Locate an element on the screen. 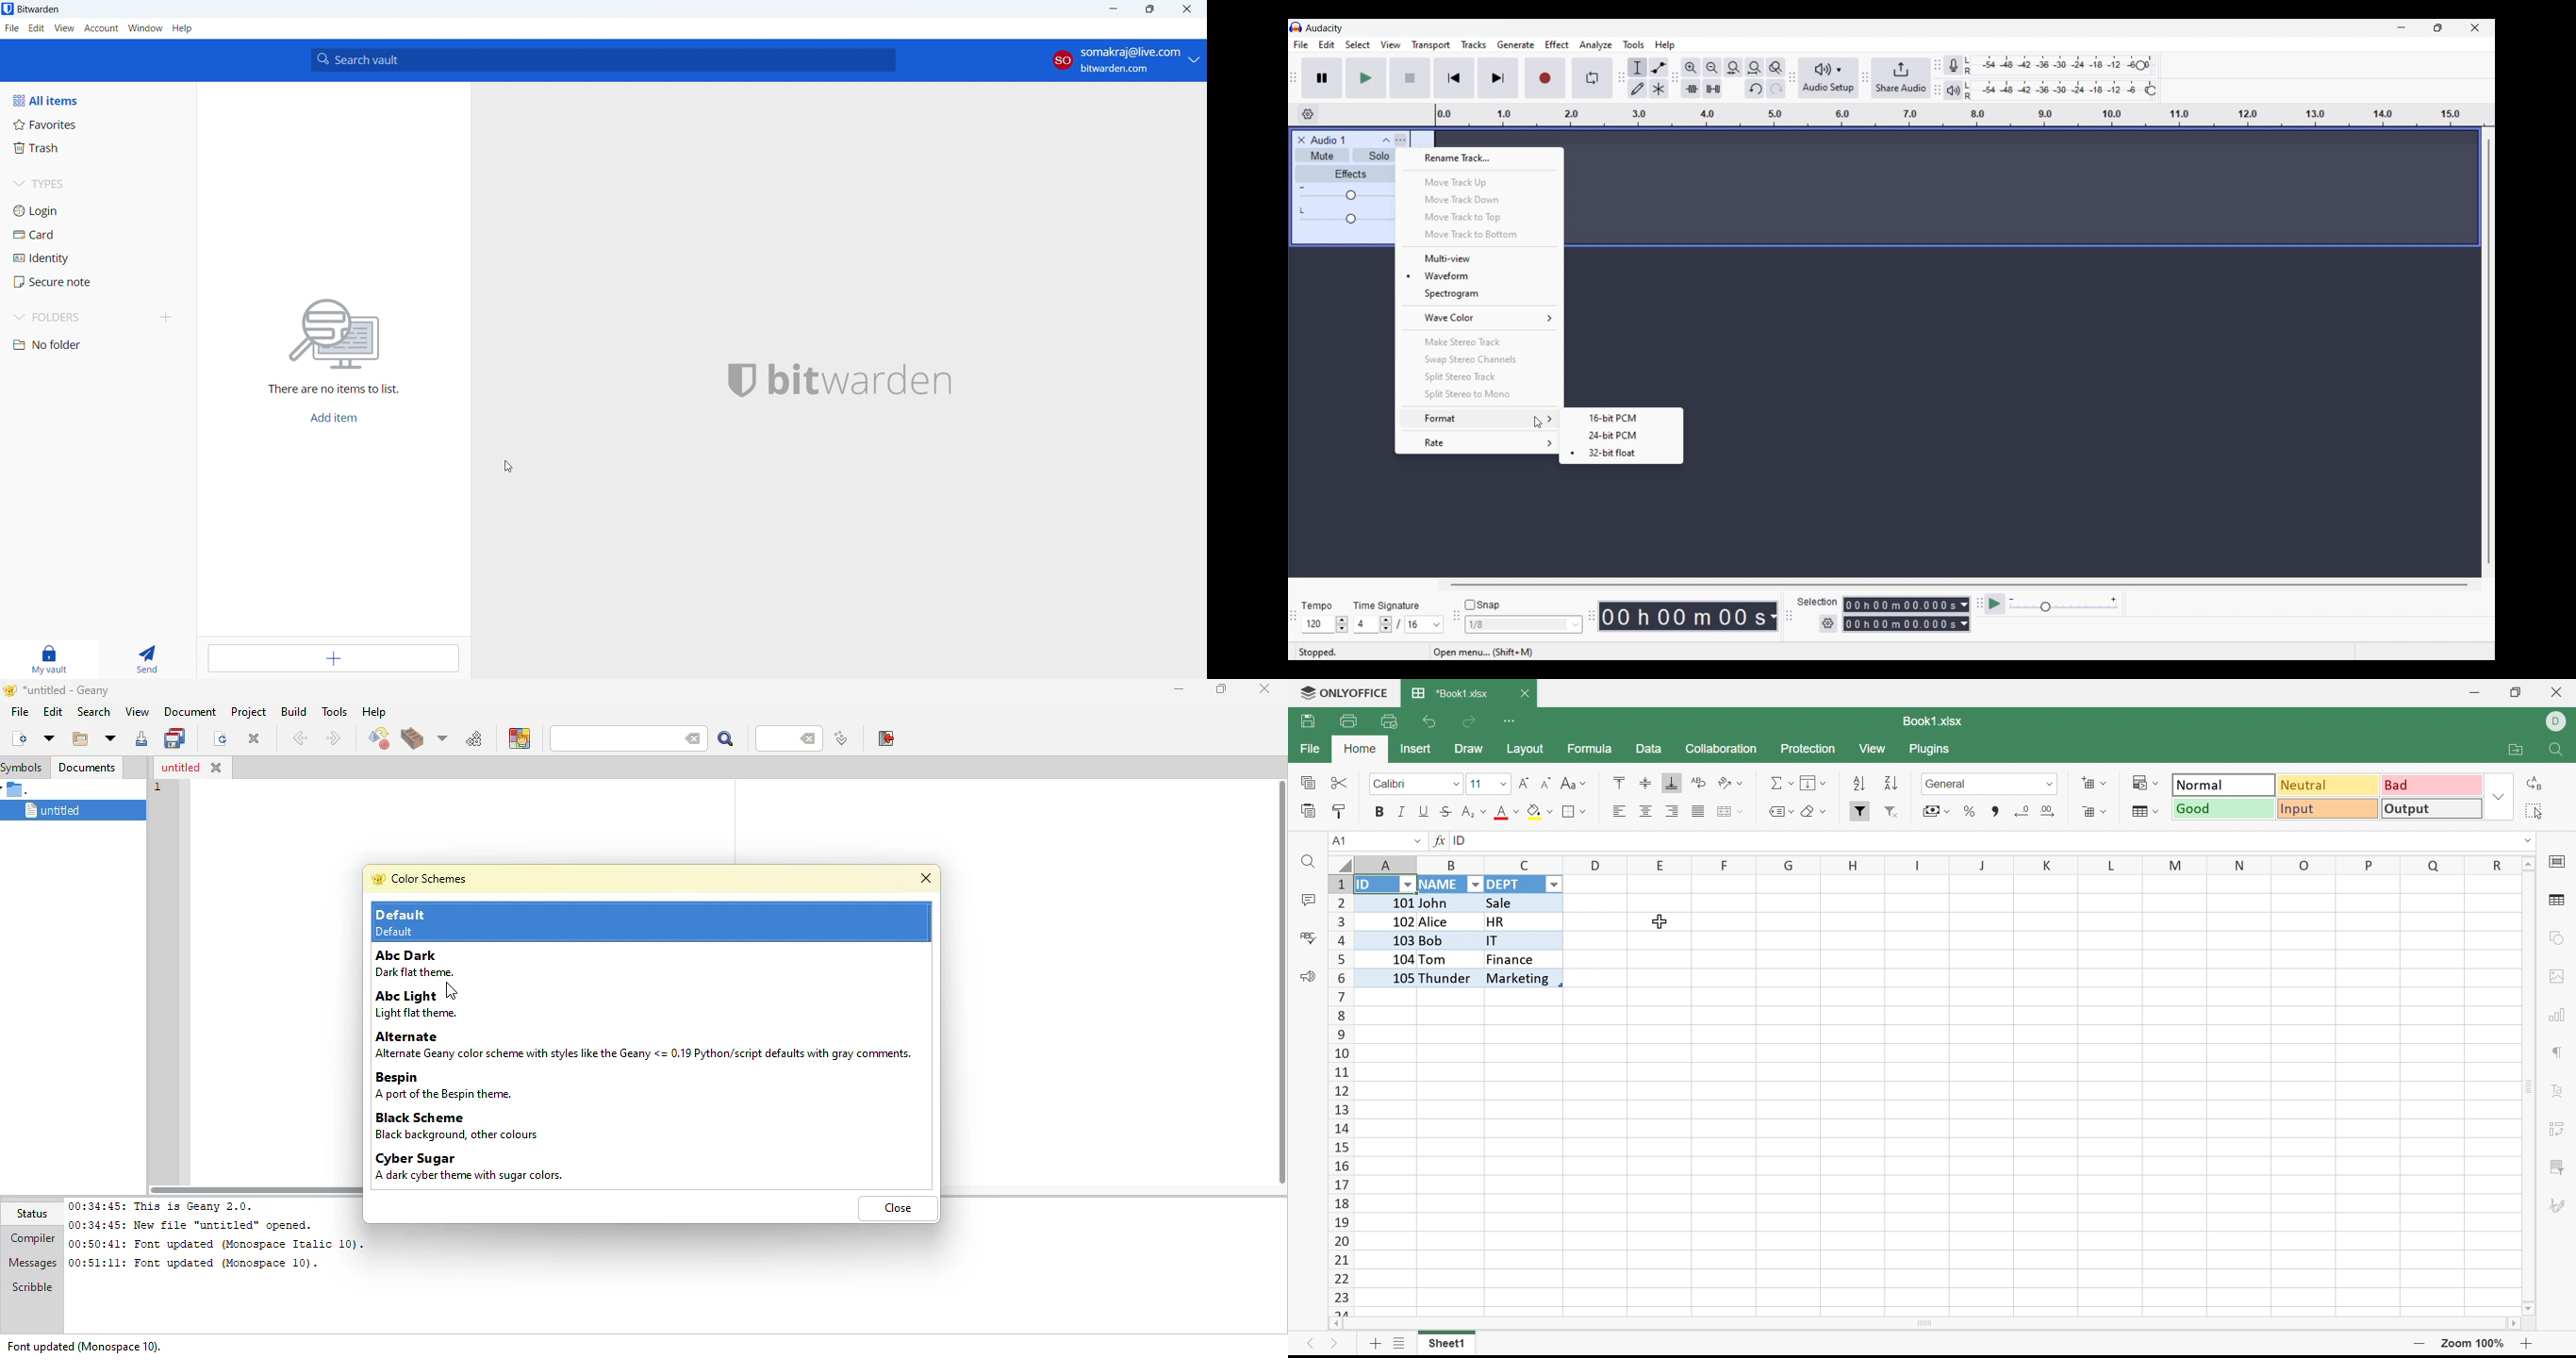 This screenshot has width=2576, height=1372. Filter is located at coordinates (1862, 812).